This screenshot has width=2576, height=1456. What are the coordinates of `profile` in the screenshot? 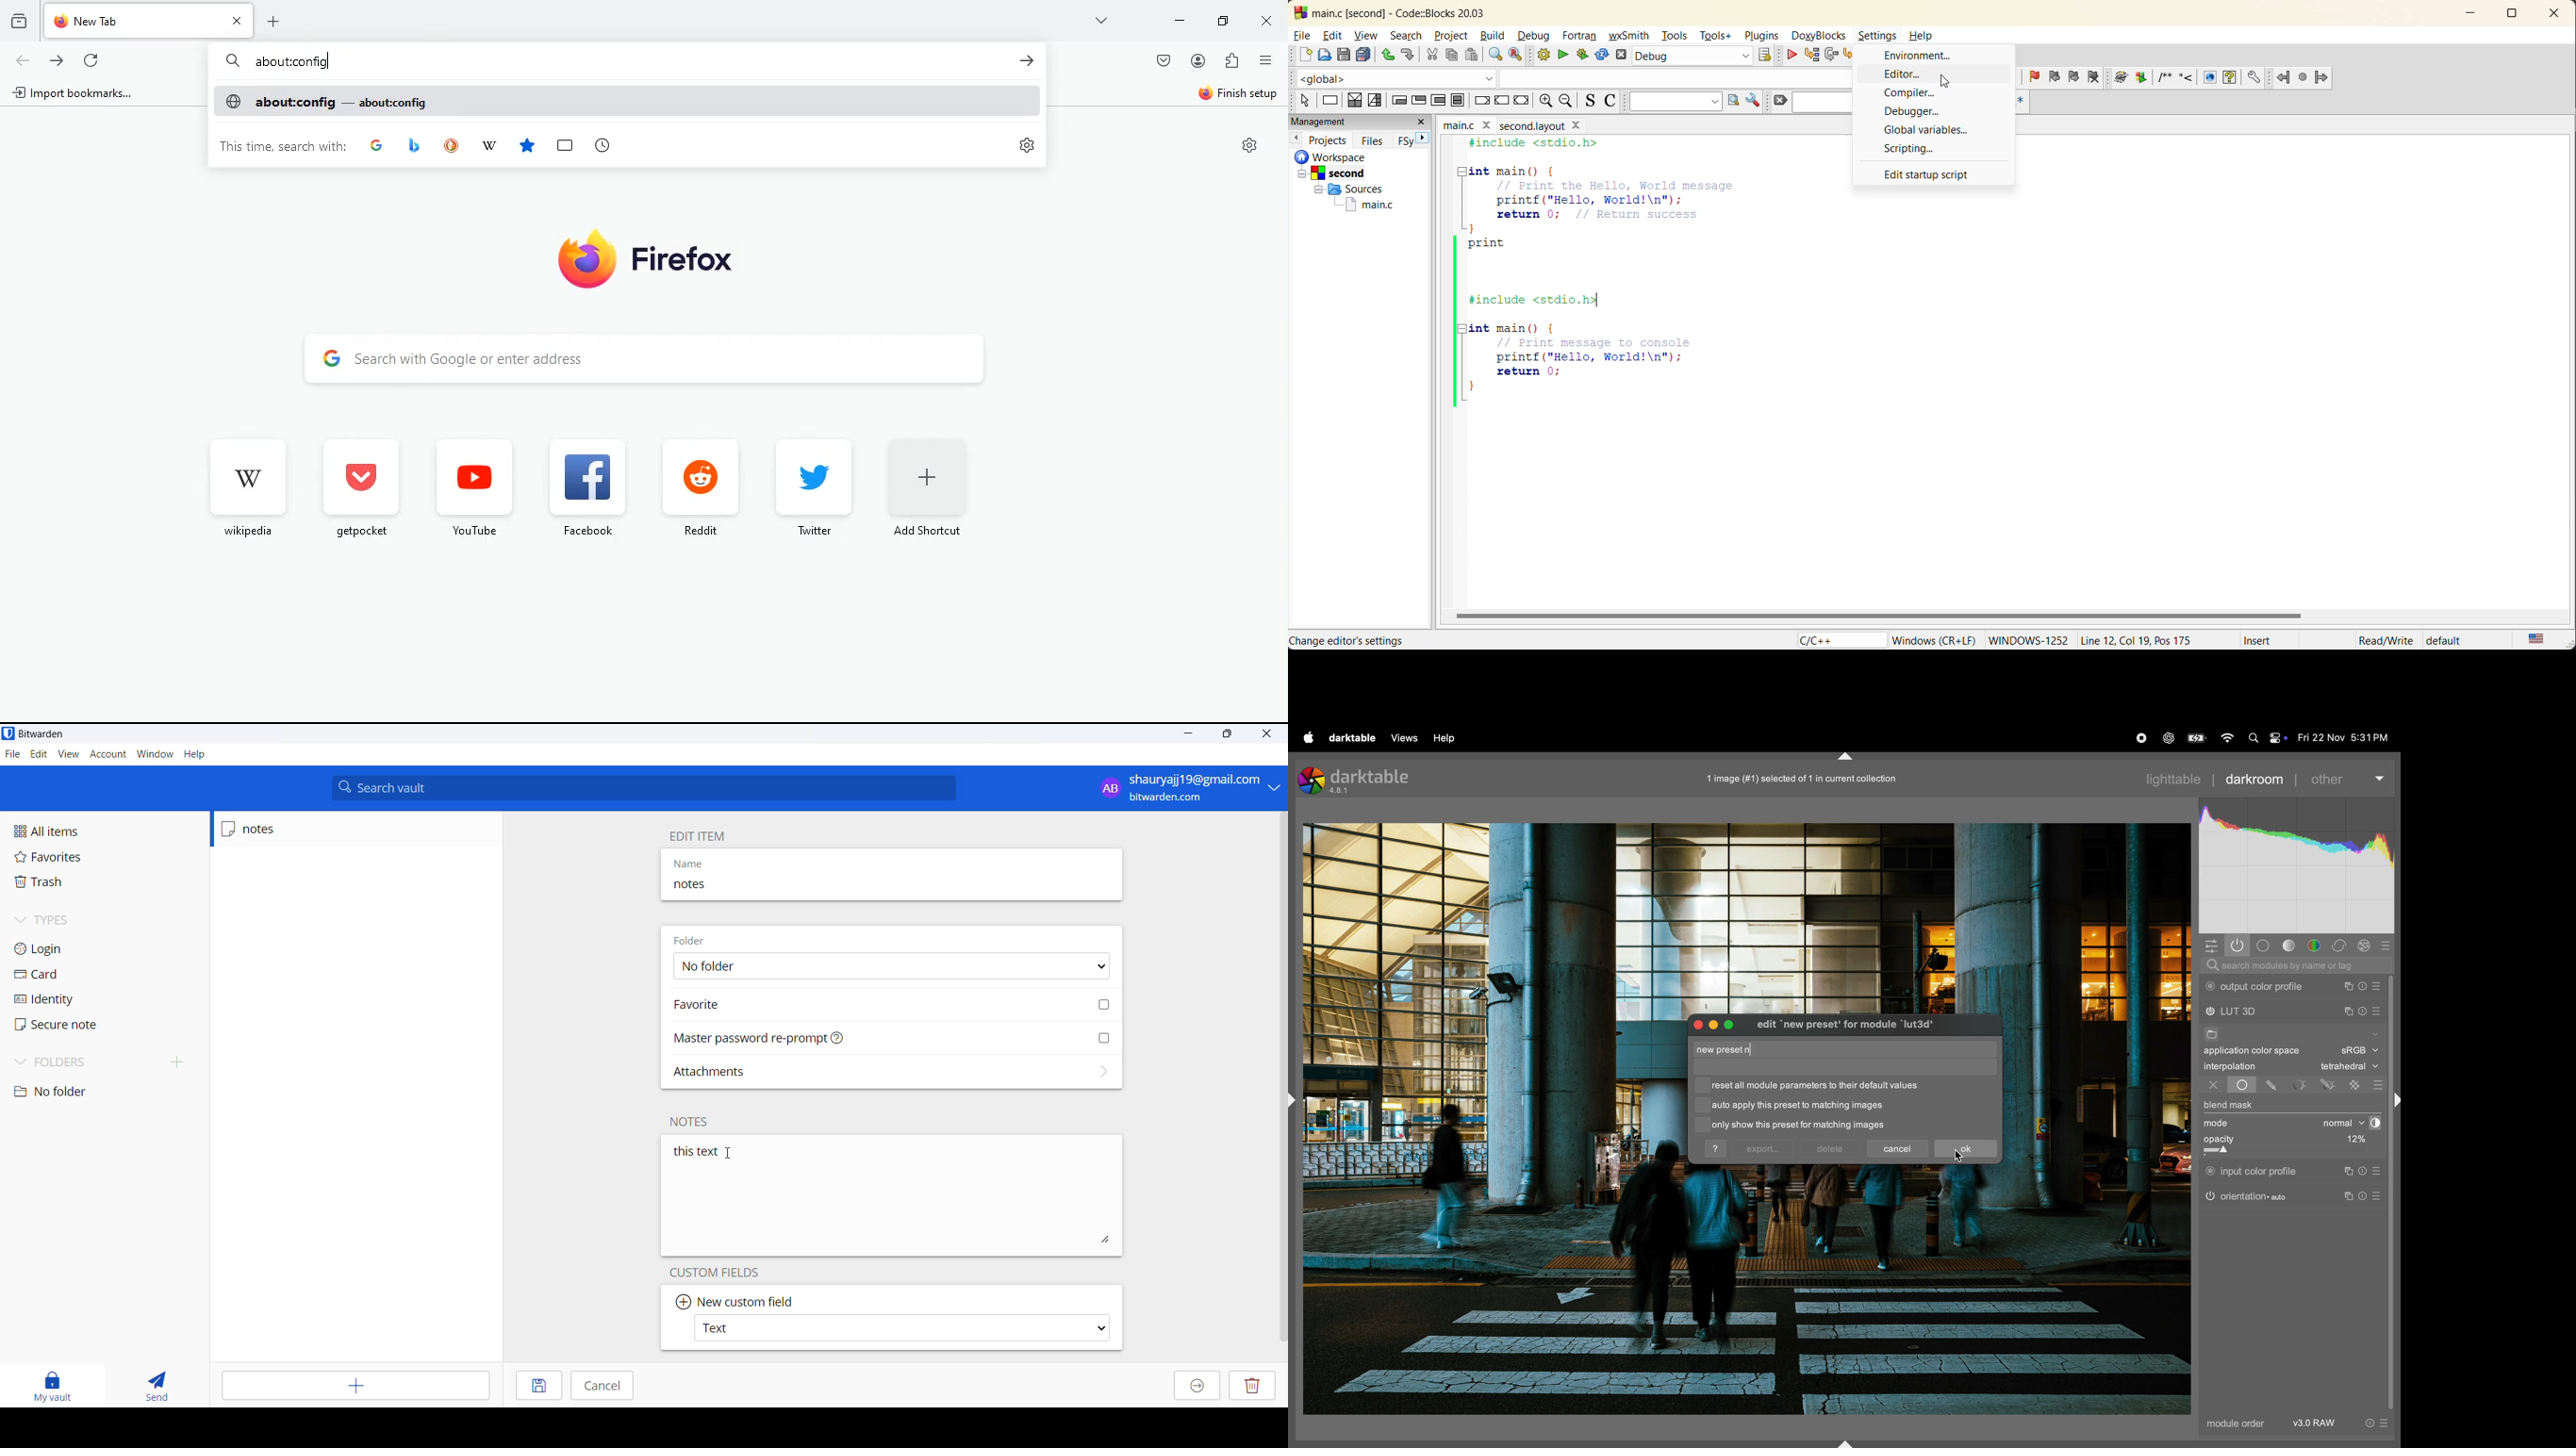 It's located at (1199, 61).